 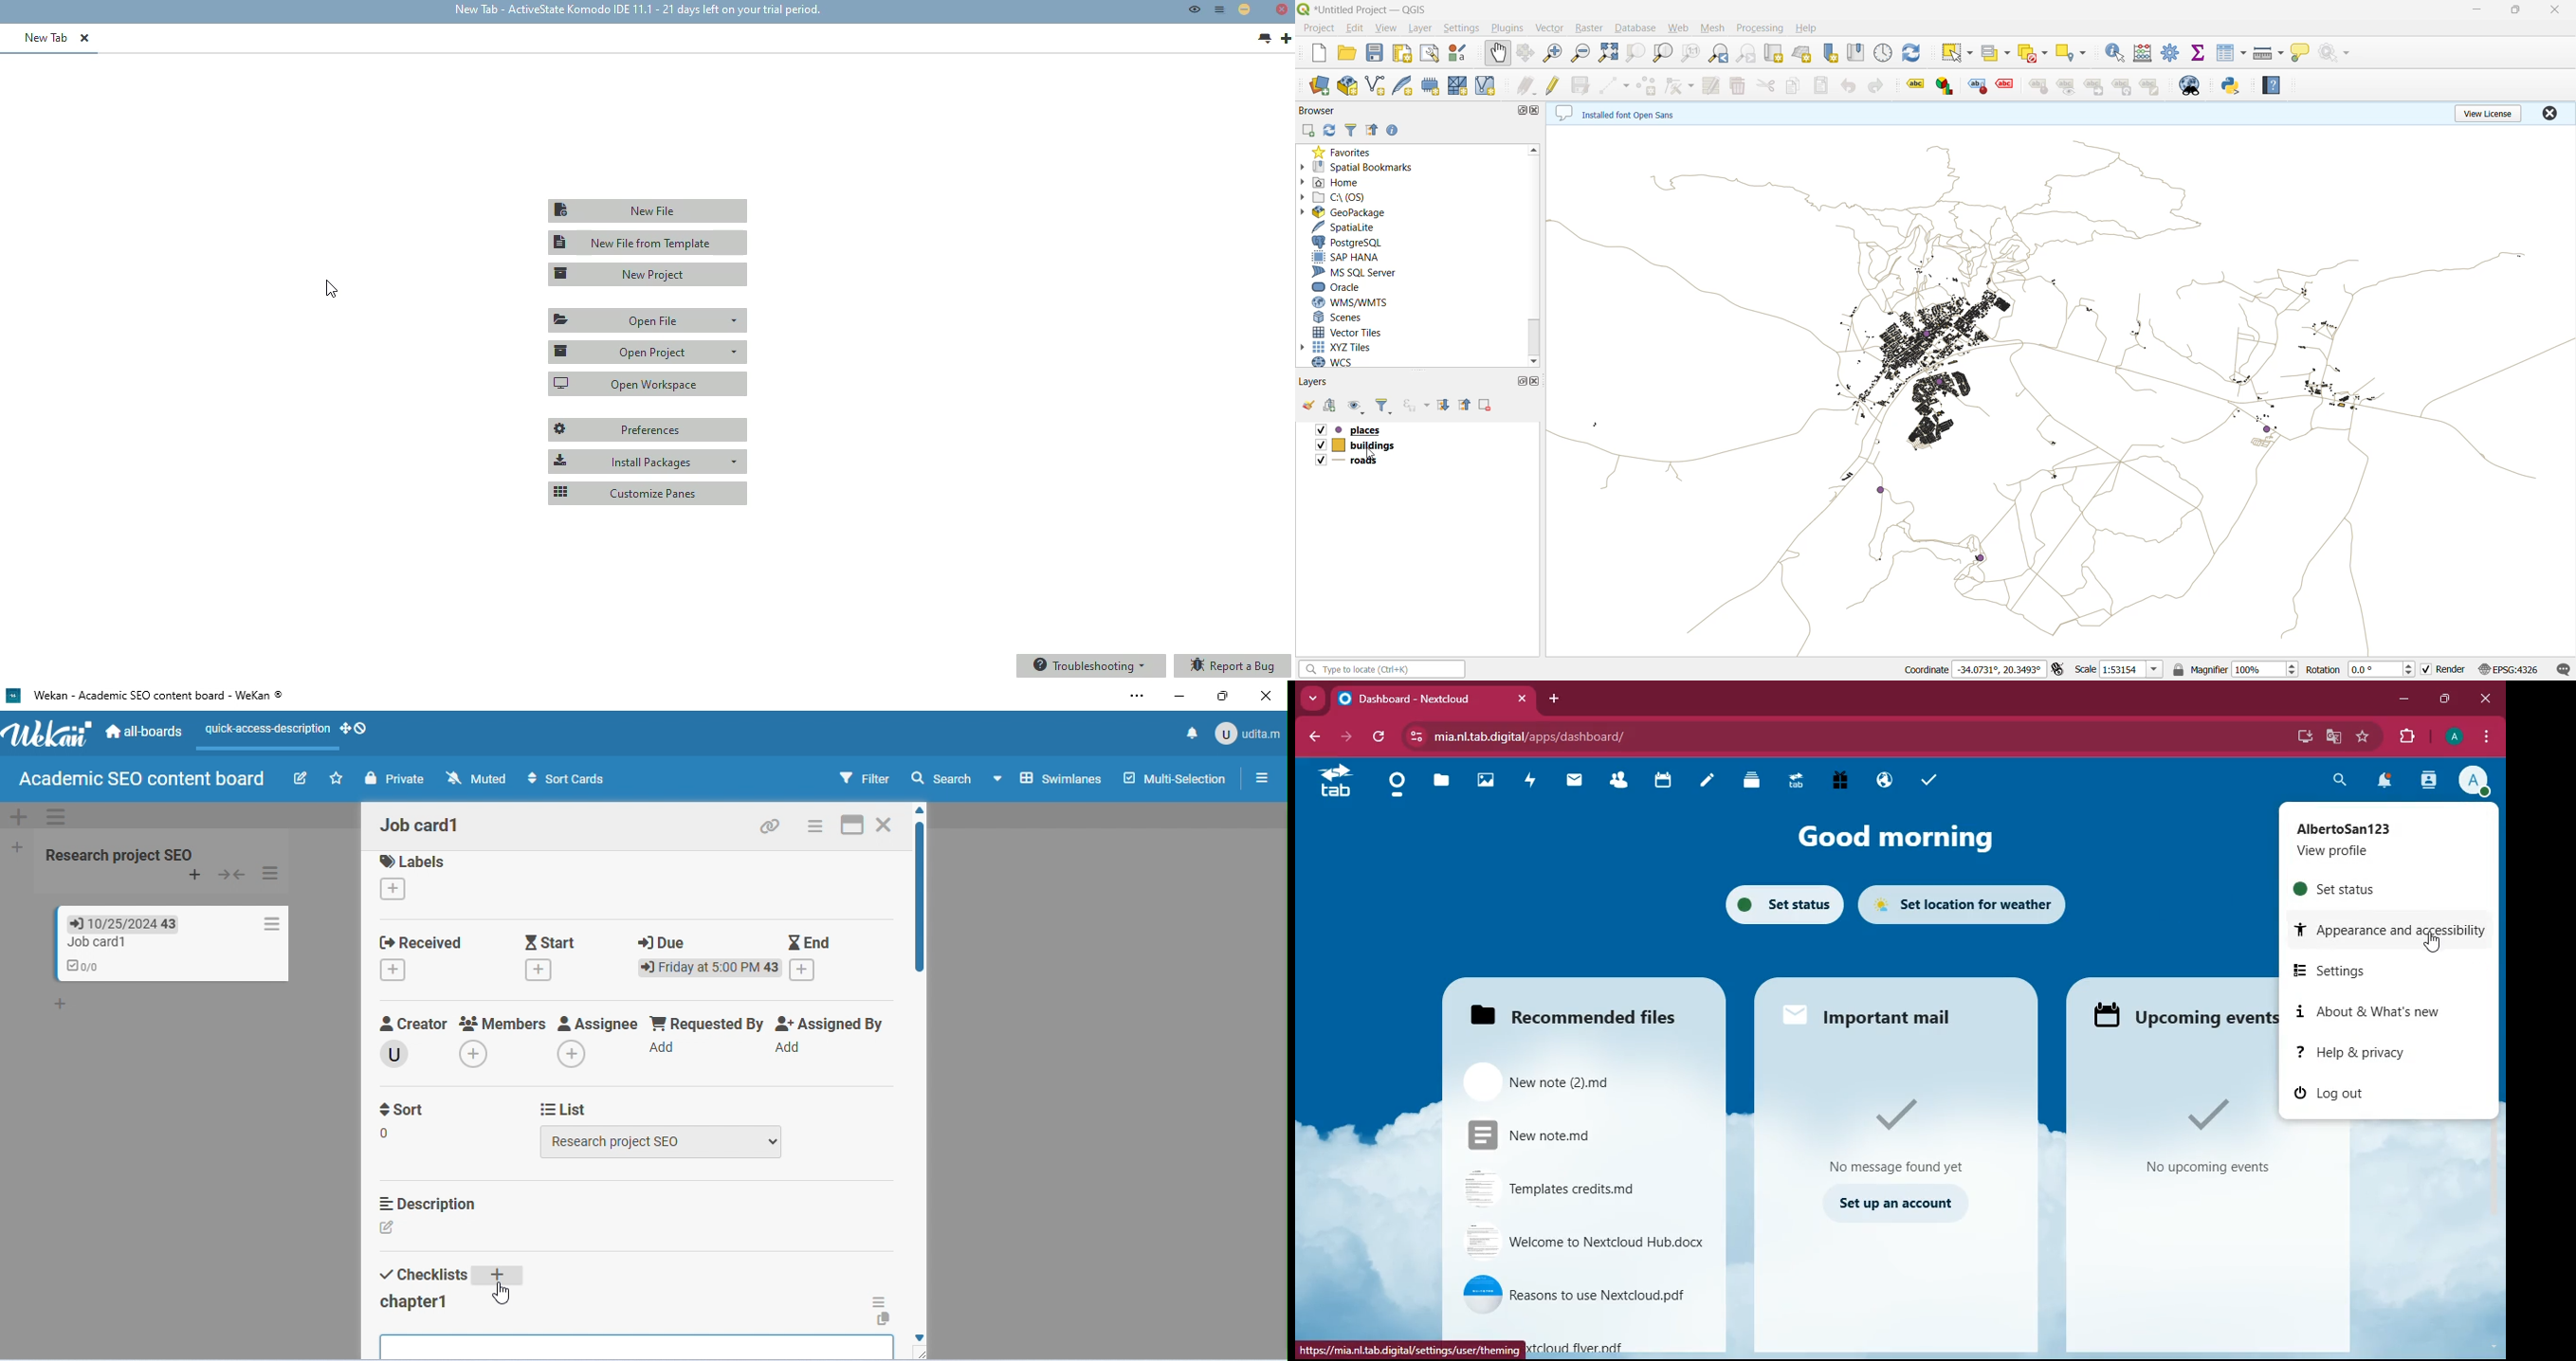 What do you see at coordinates (1441, 782) in the screenshot?
I see `files` at bounding box center [1441, 782].